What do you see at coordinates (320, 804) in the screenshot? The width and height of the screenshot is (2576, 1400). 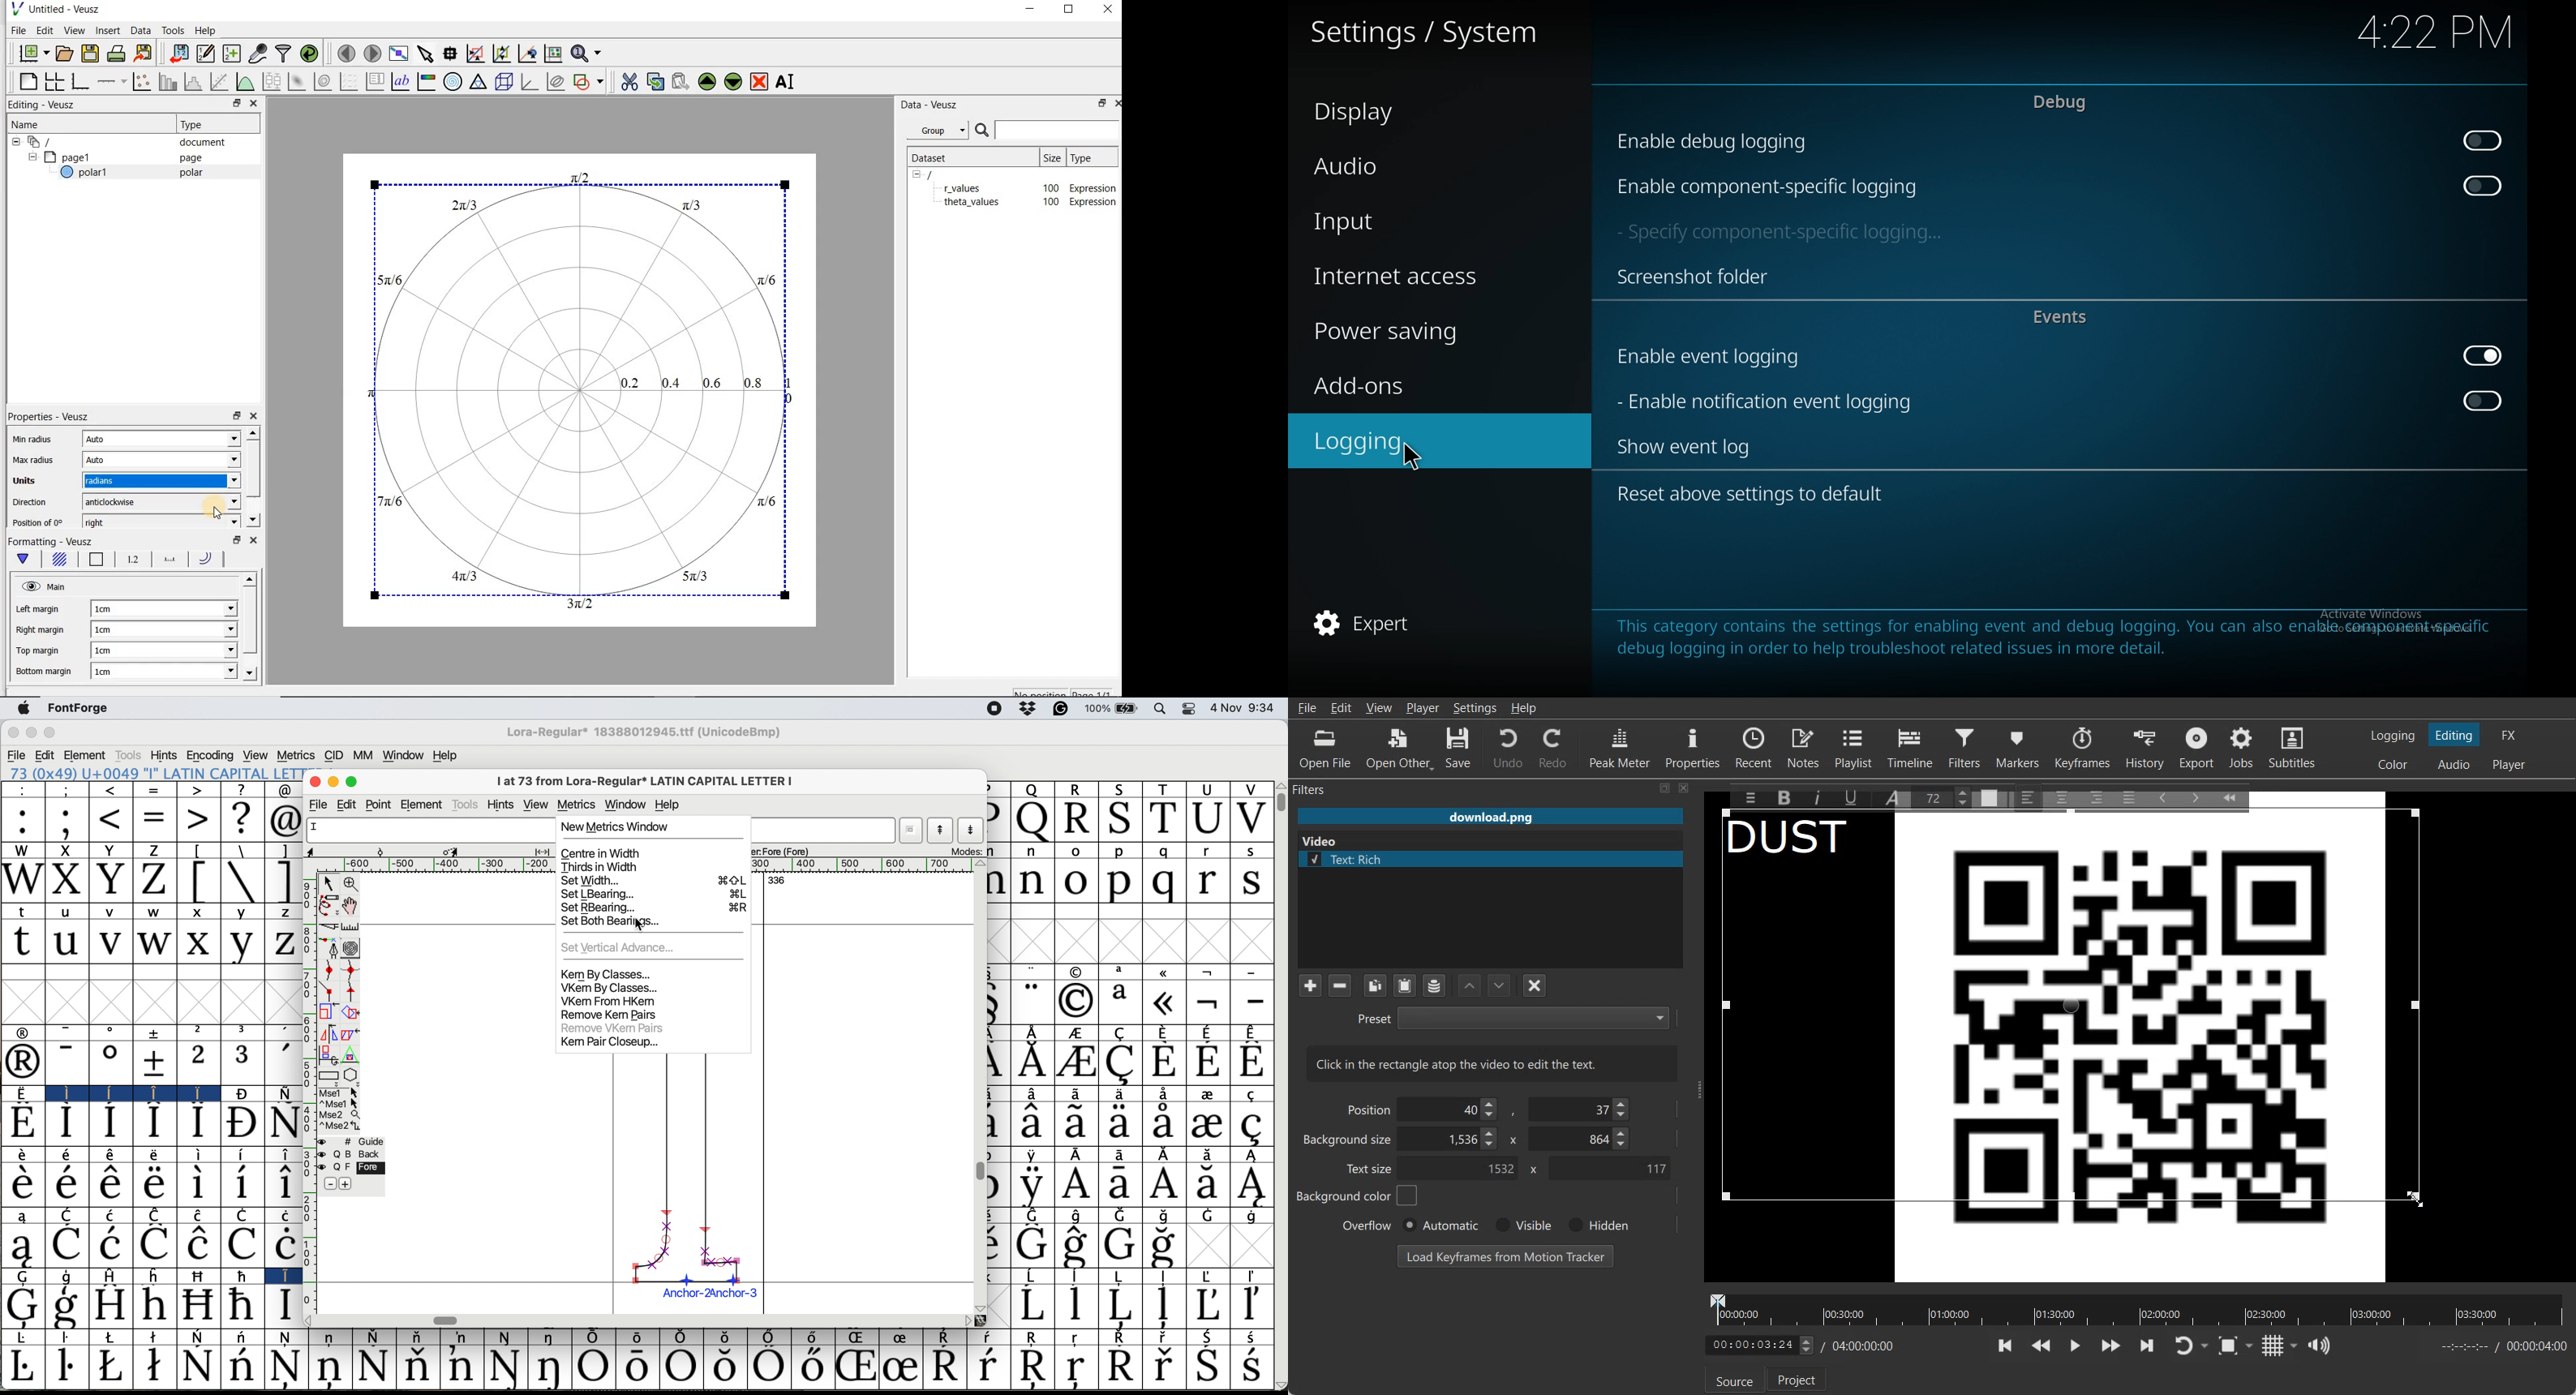 I see `file` at bounding box center [320, 804].